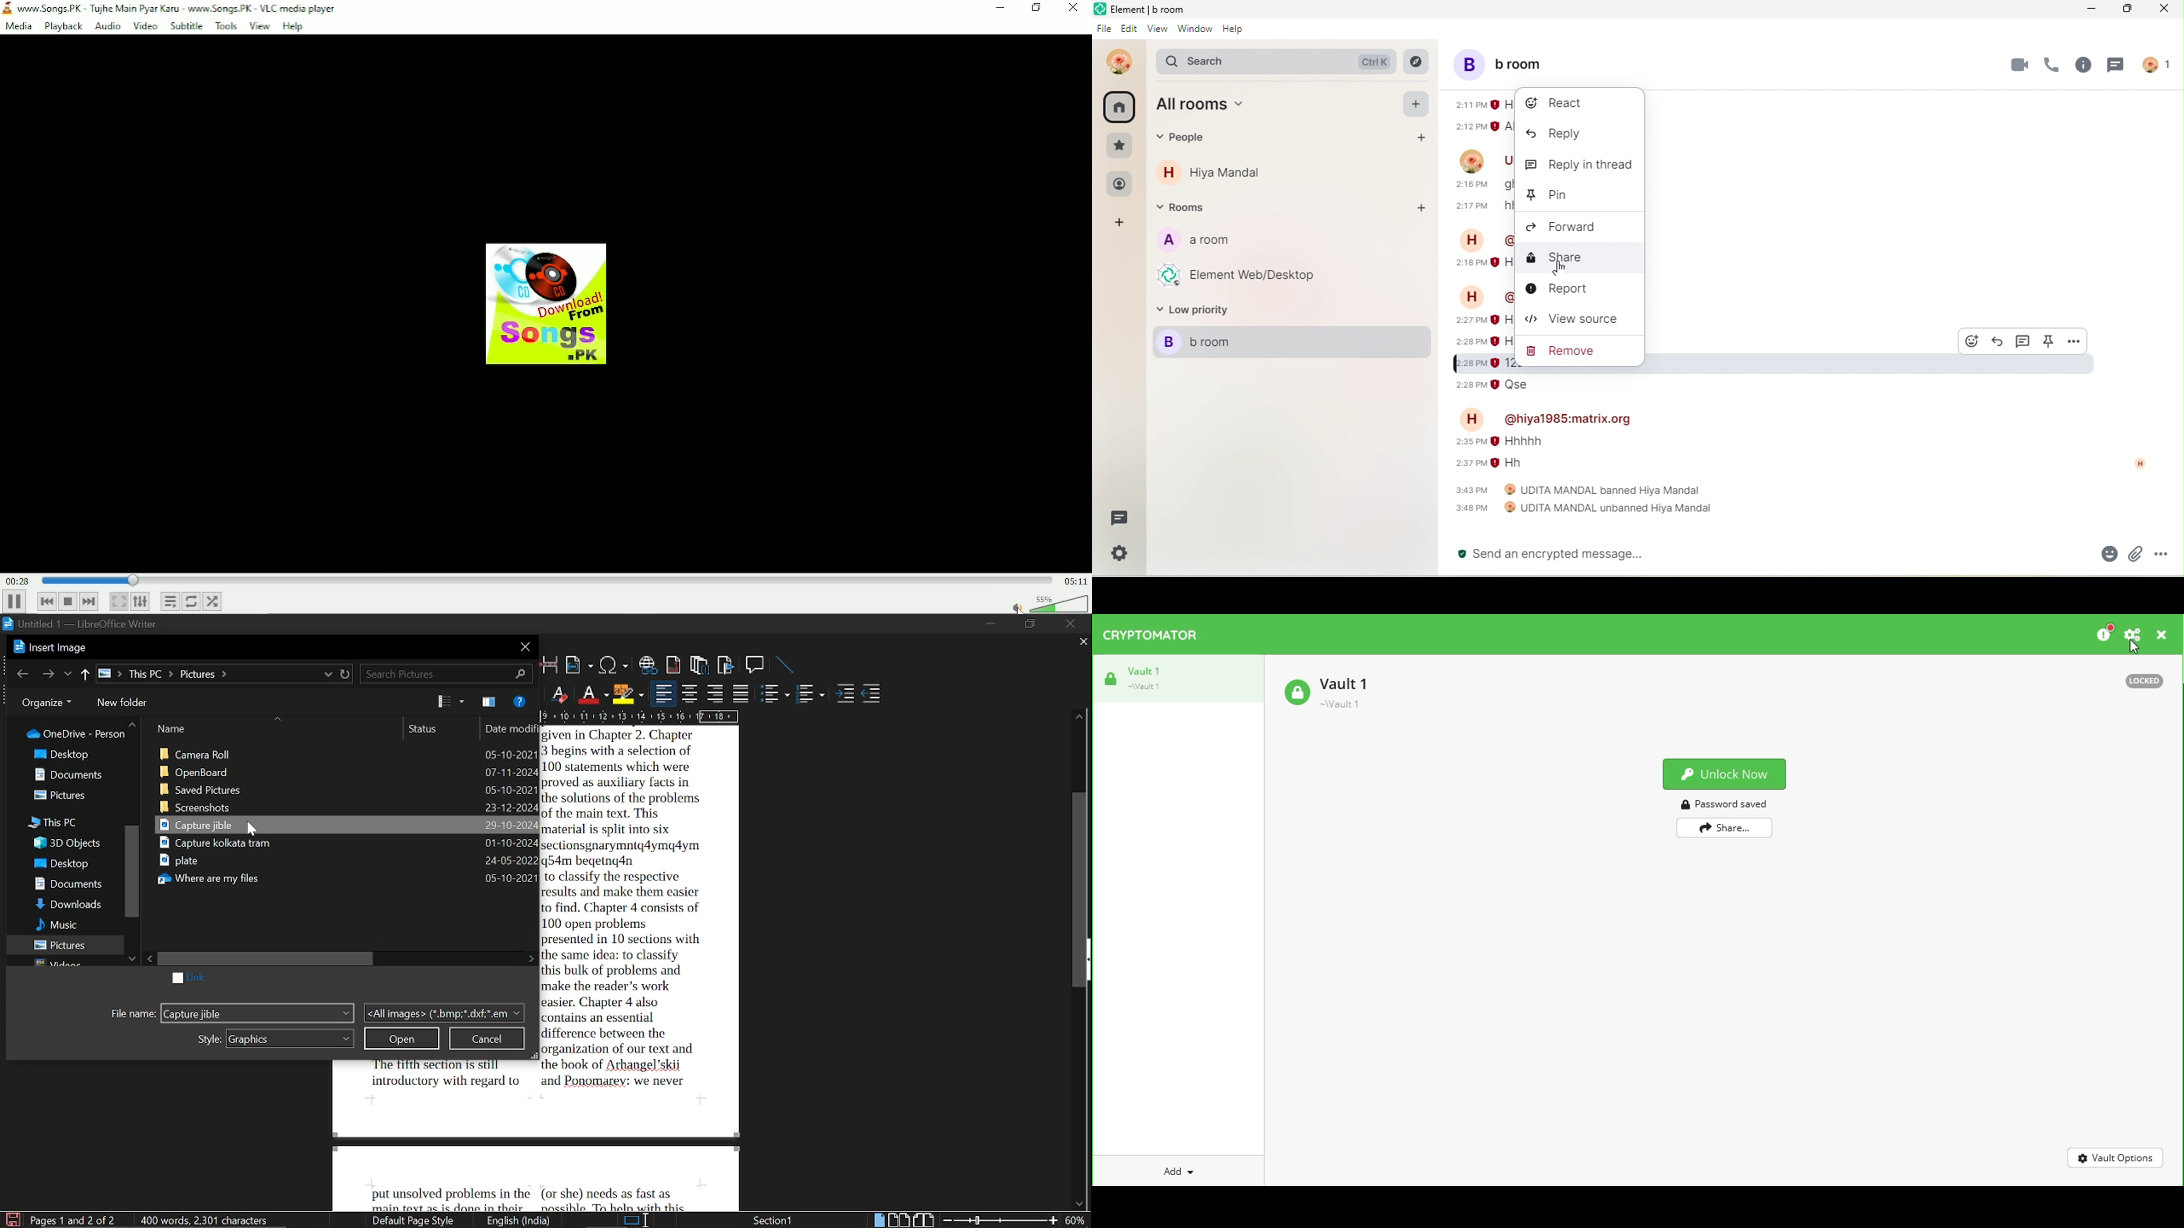 This screenshot has width=2184, height=1232. What do you see at coordinates (1103, 30) in the screenshot?
I see `file` at bounding box center [1103, 30].